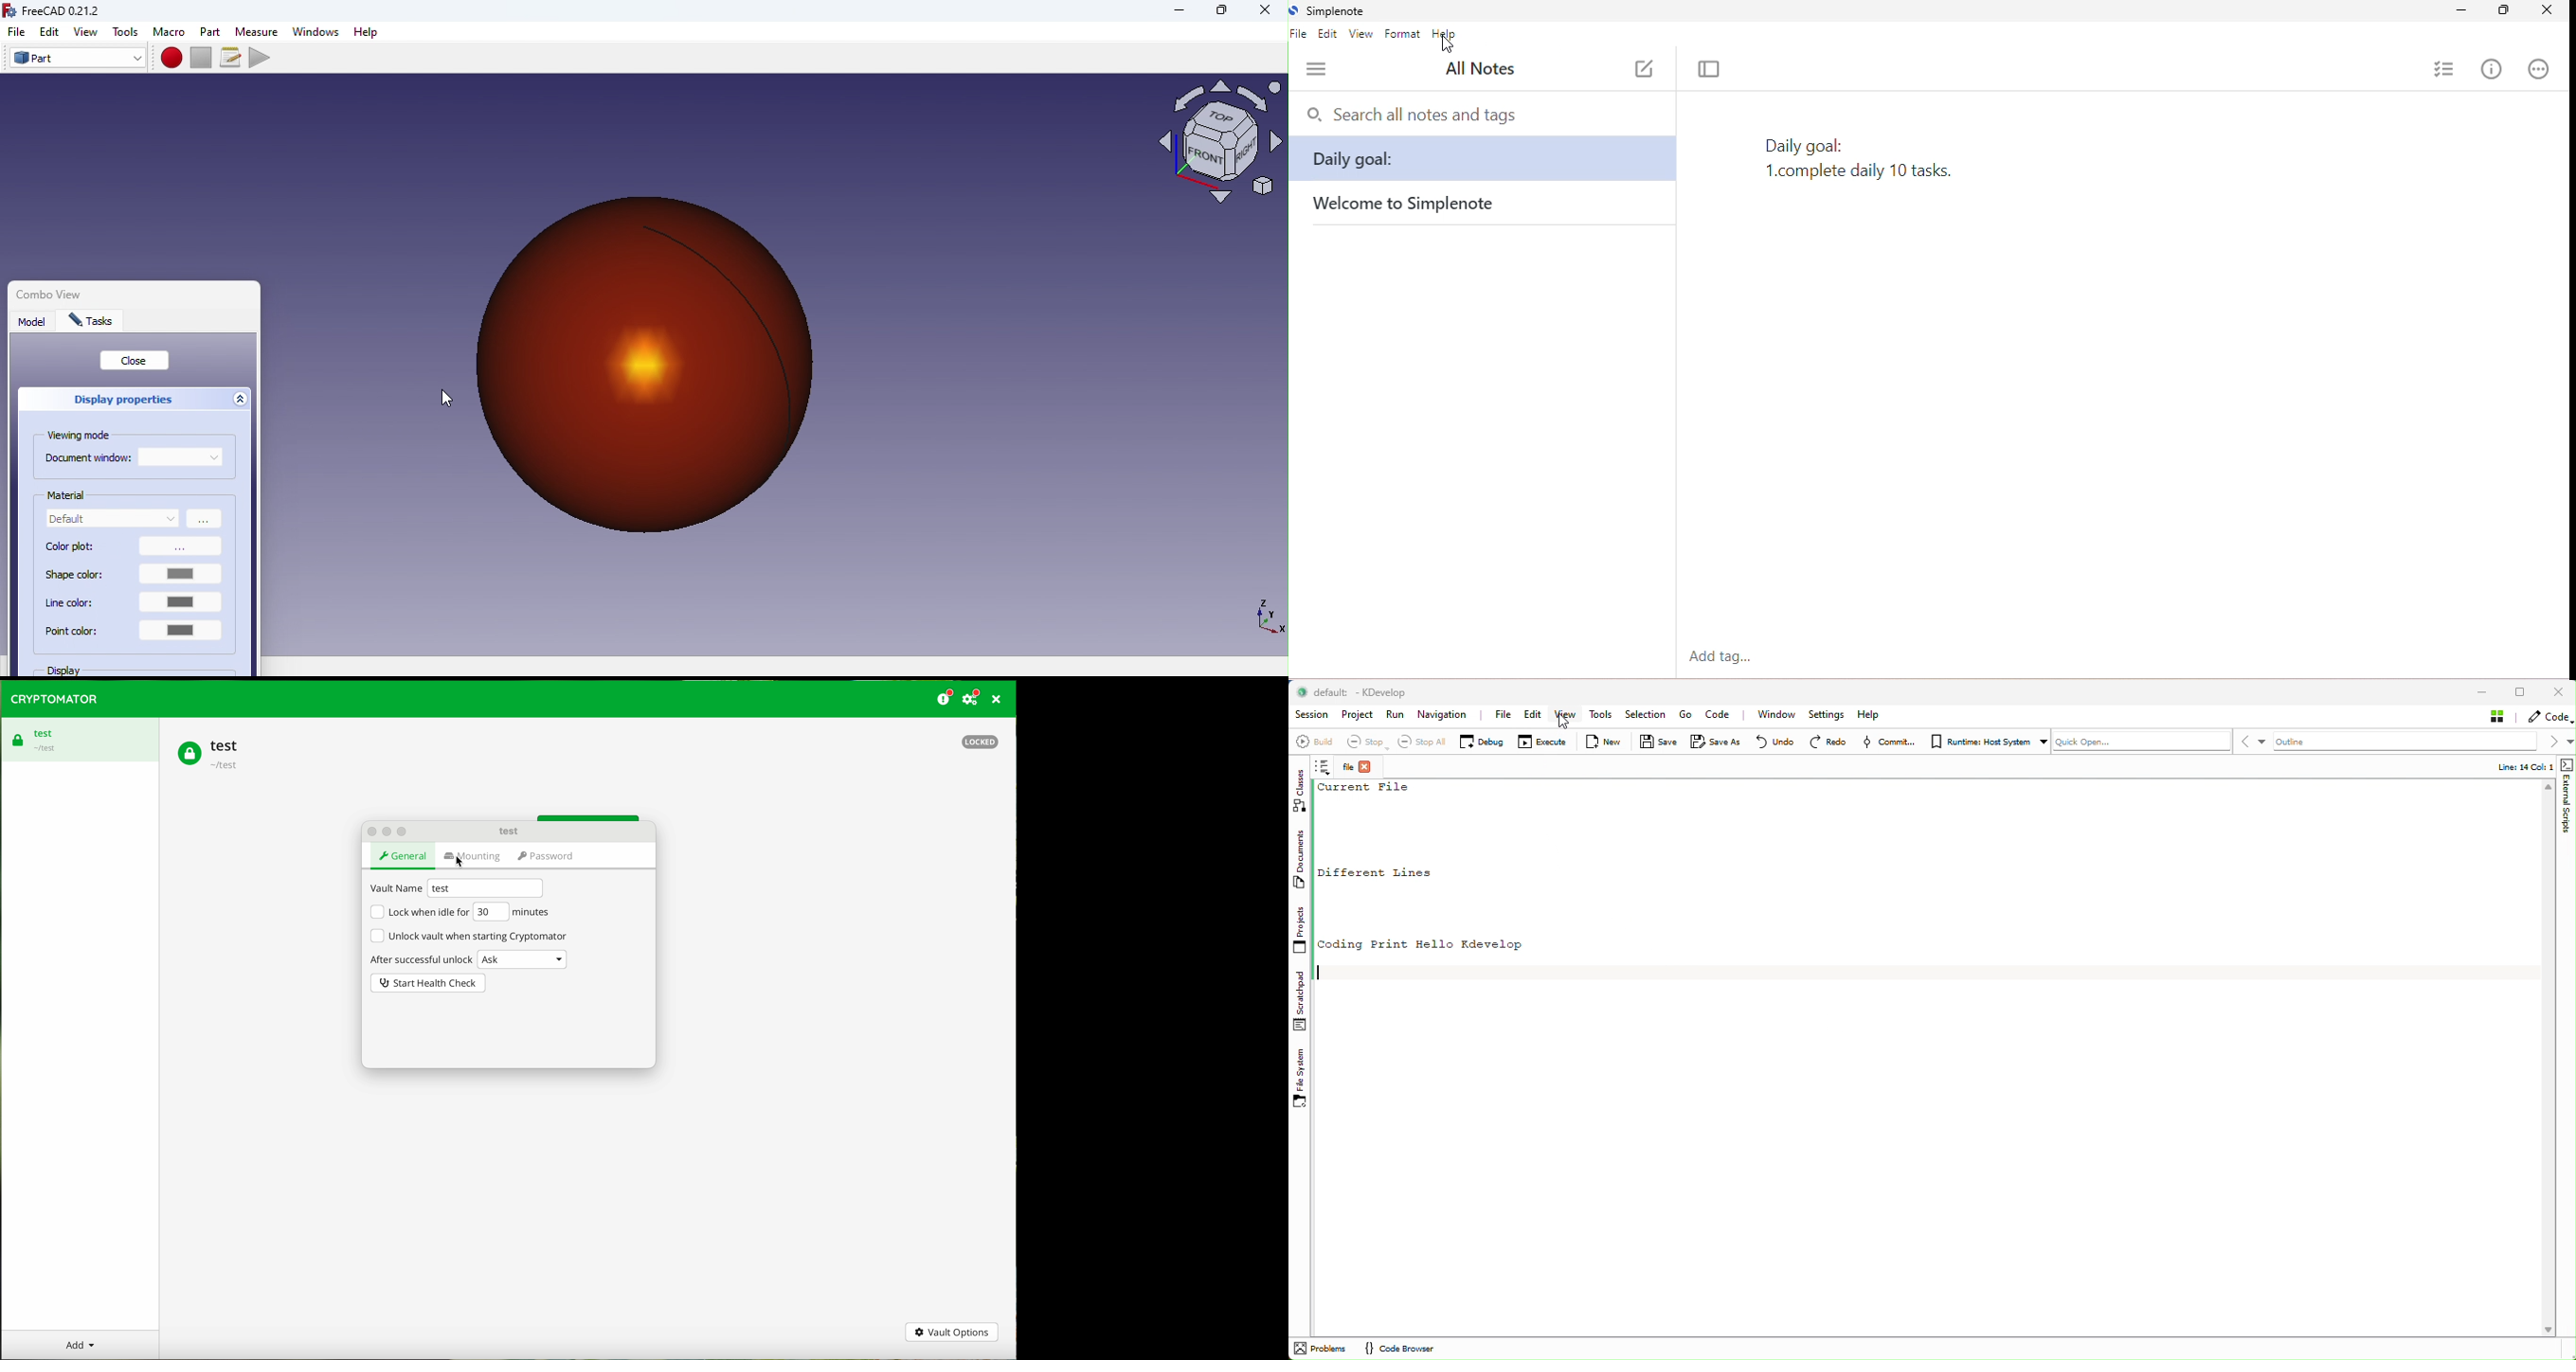 The width and height of the screenshot is (2576, 1372). Describe the element at coordinates (486, 888) in the screenshot. I see `test` at that location.